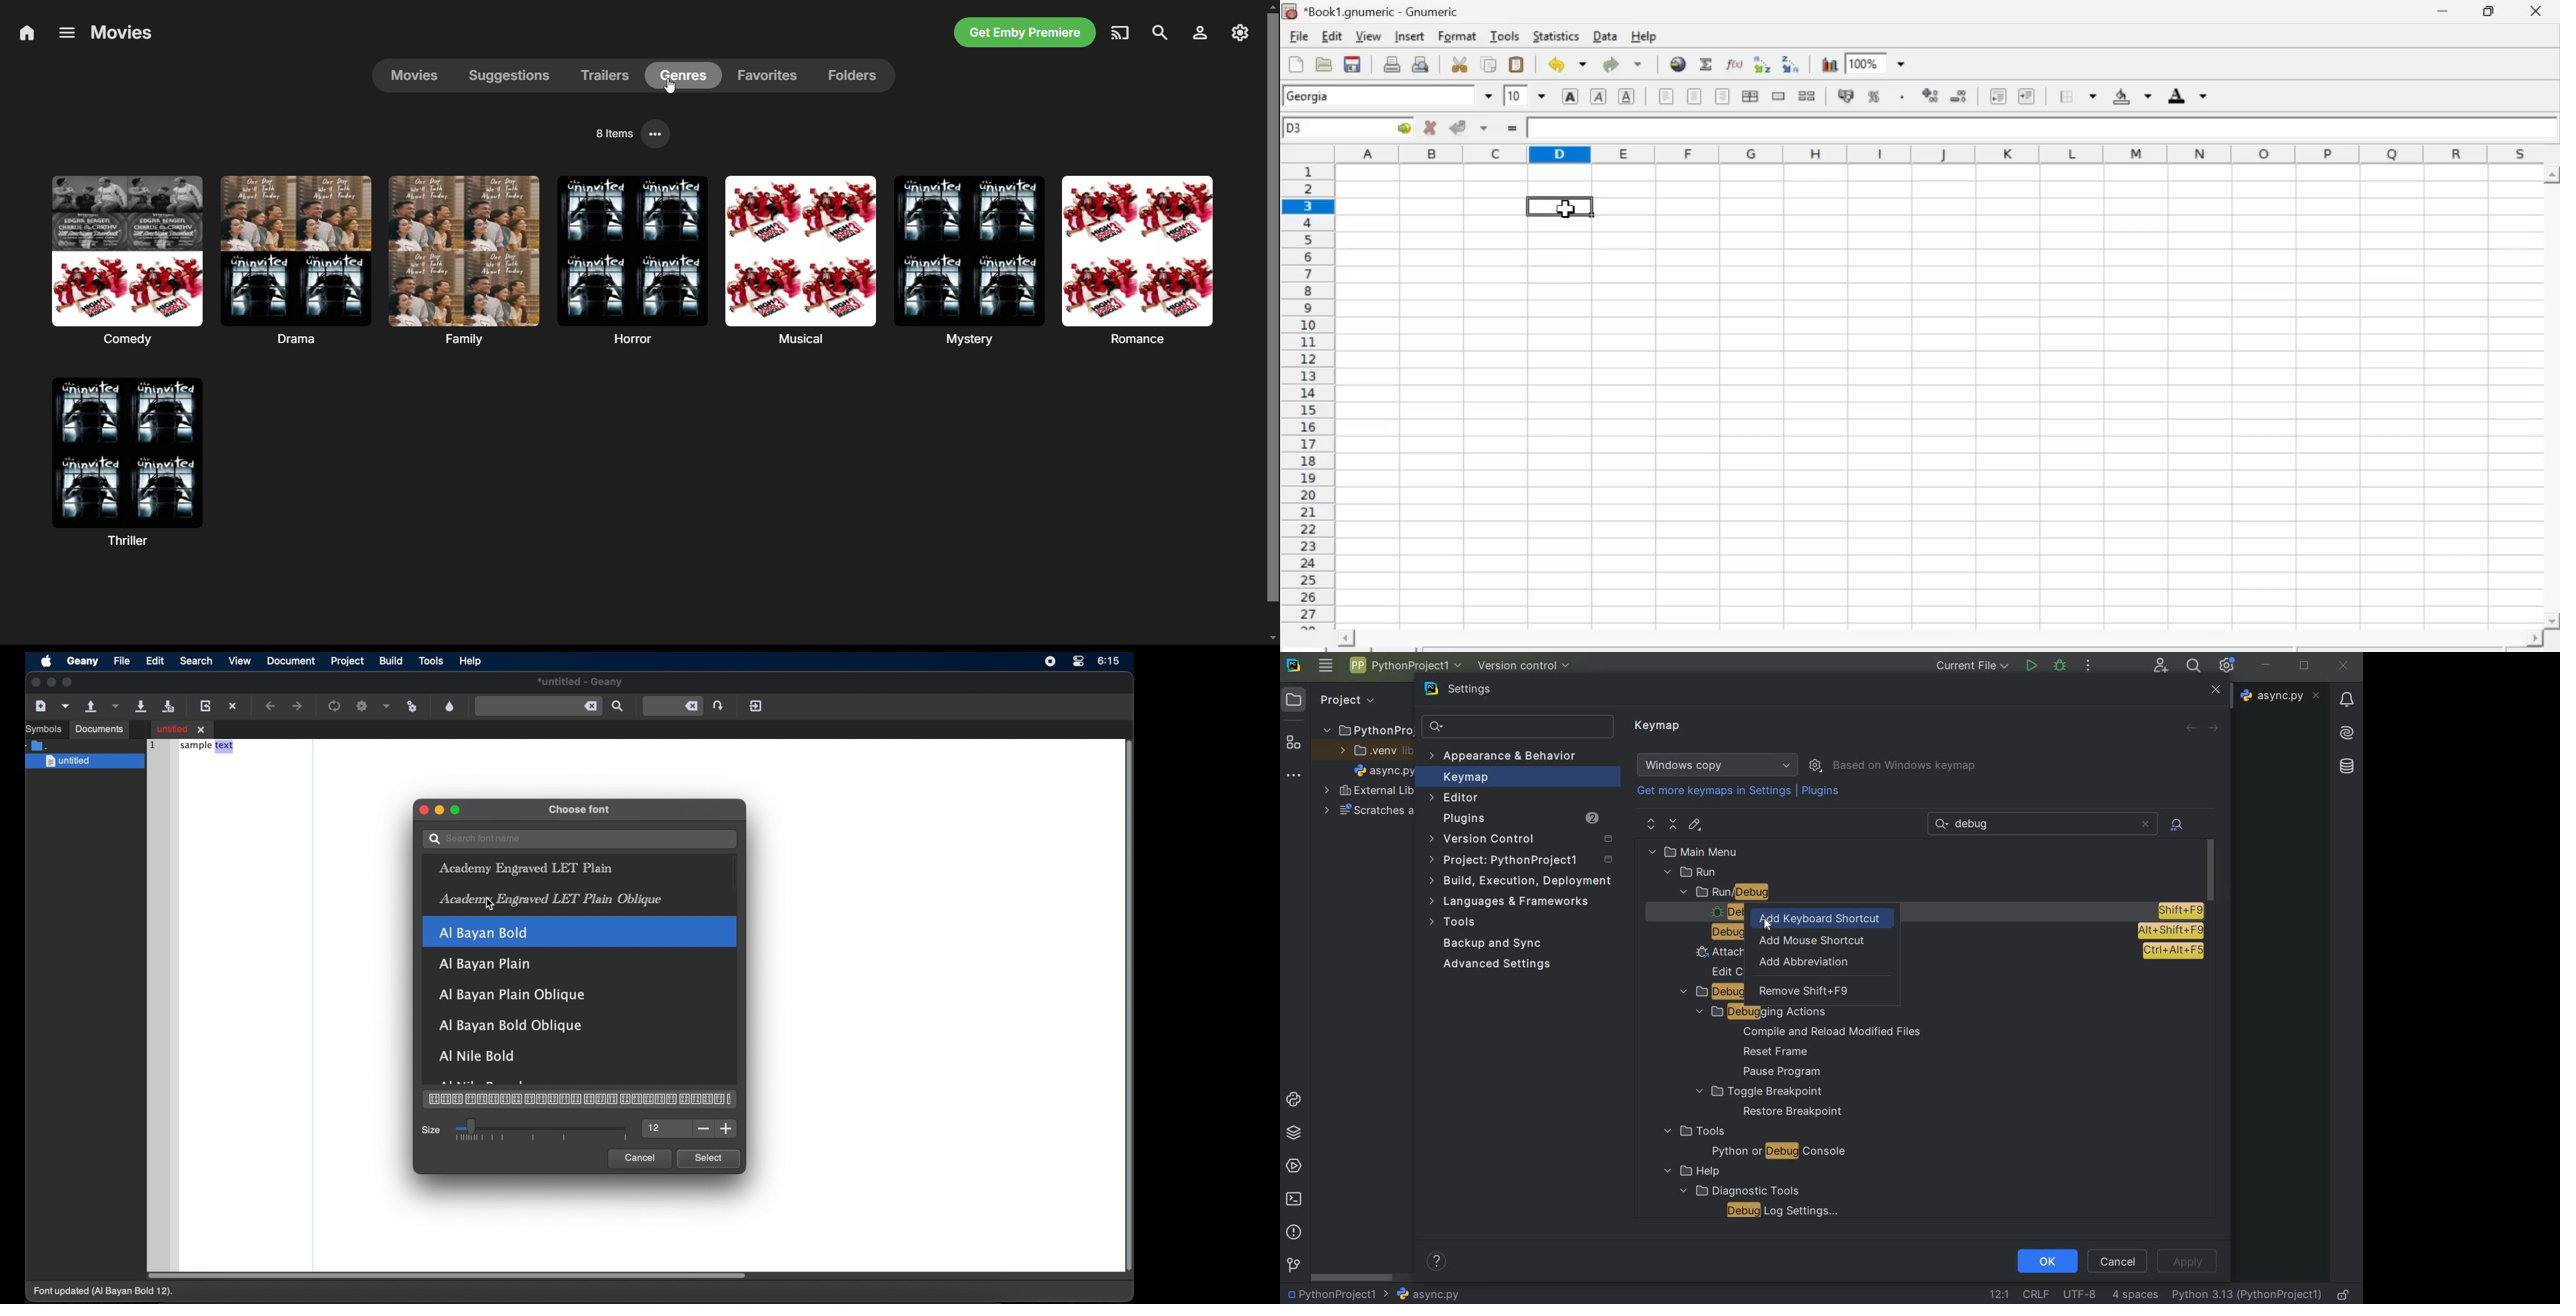 The height and width of the screenshot is (1316, 2576). I want to click on Center horizontally, so click(1750, 97).